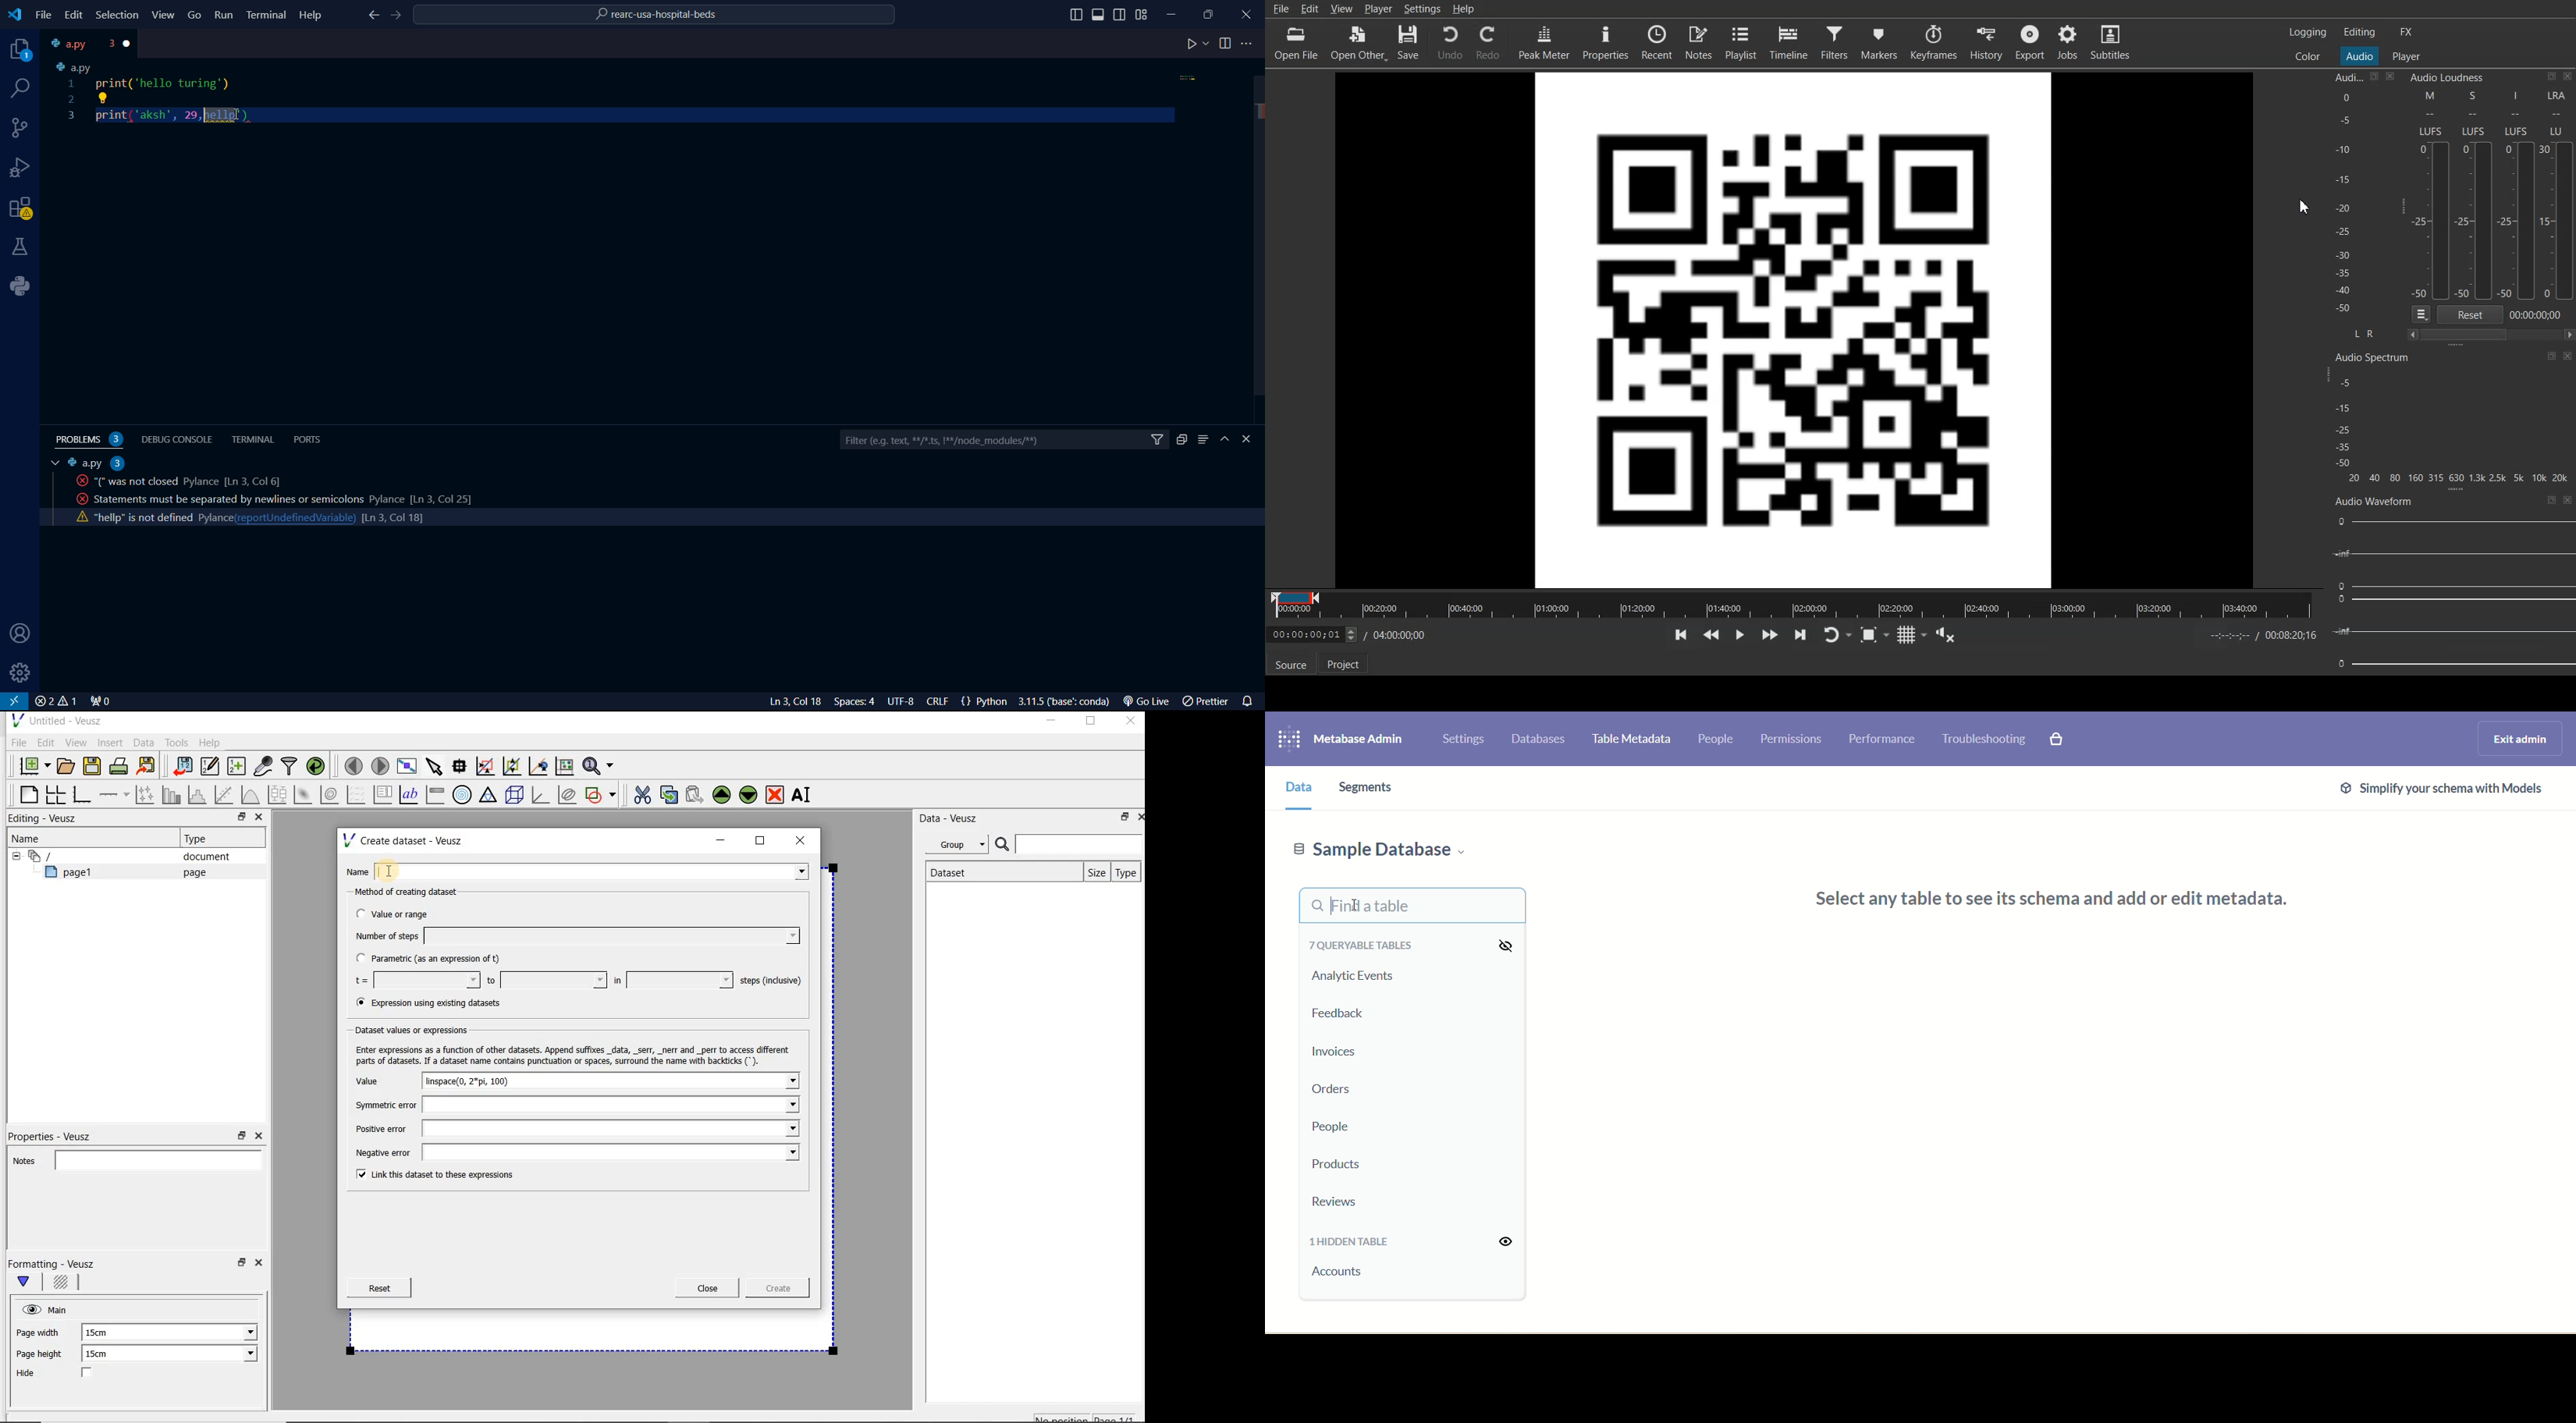  Describe the element at coordinates (2401, 205) in the screenshot. I see `Window Adjuster` at that location.